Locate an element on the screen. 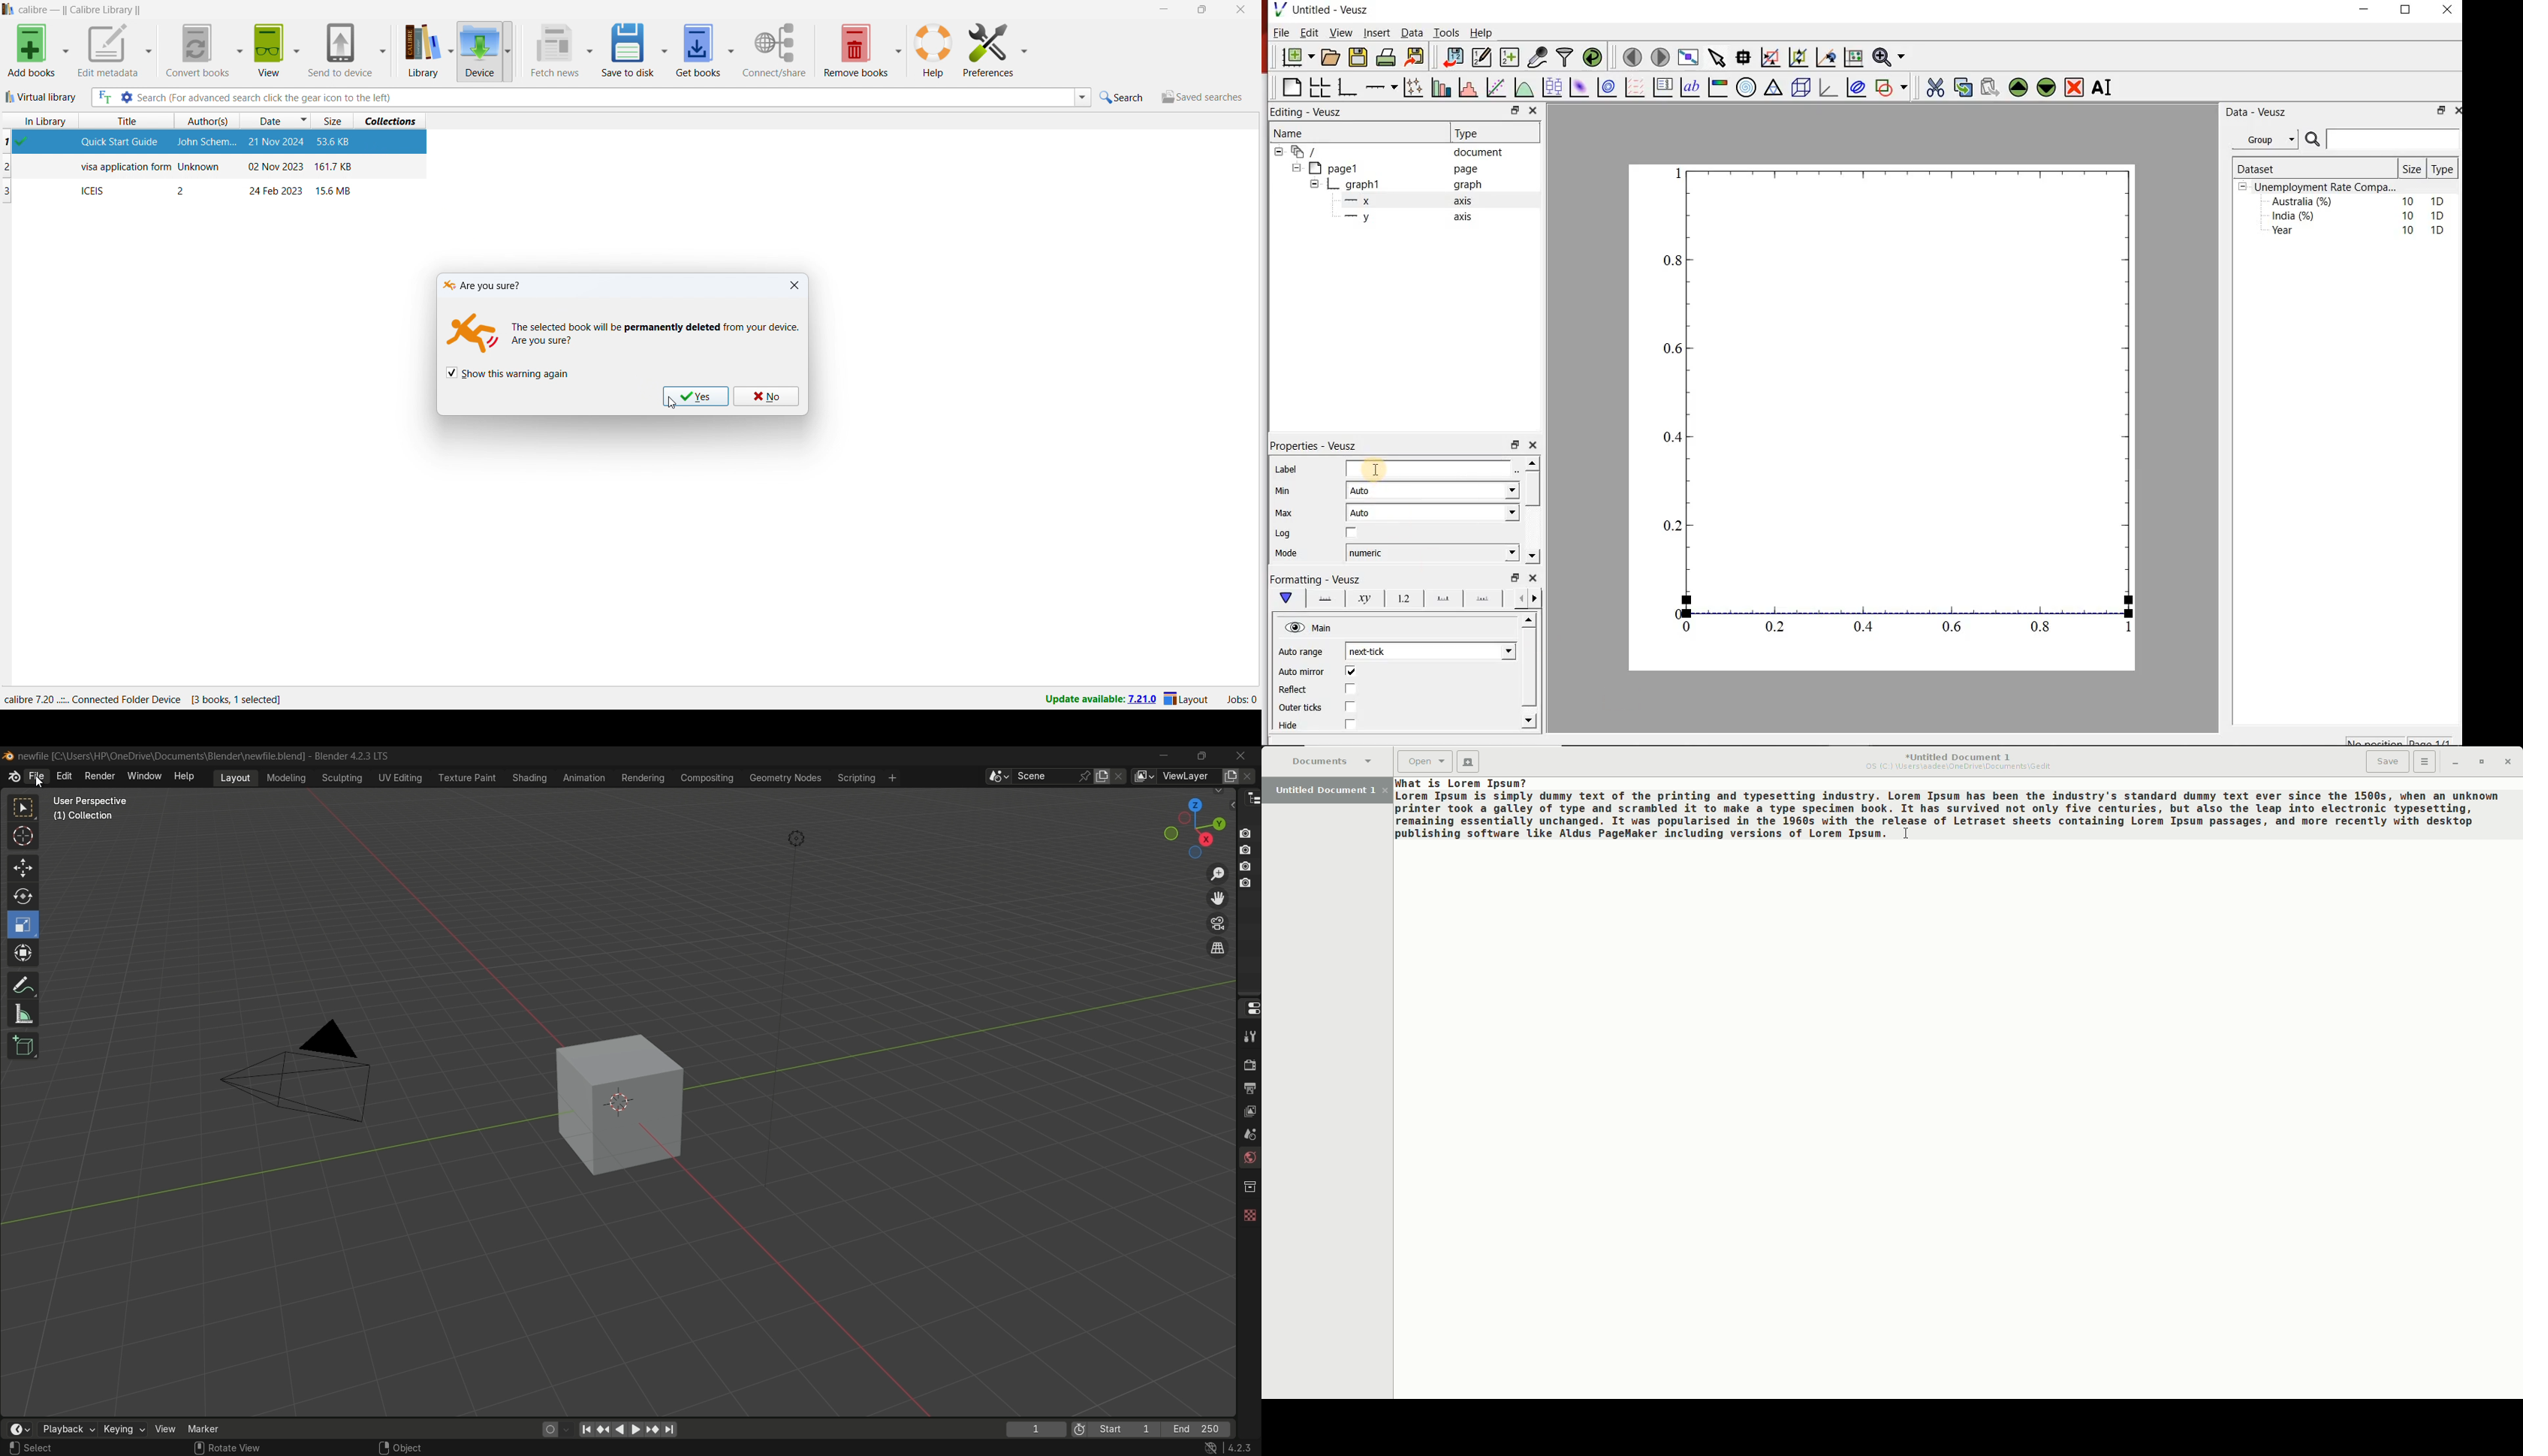  scripting menu is located at coordinates (855, 778).